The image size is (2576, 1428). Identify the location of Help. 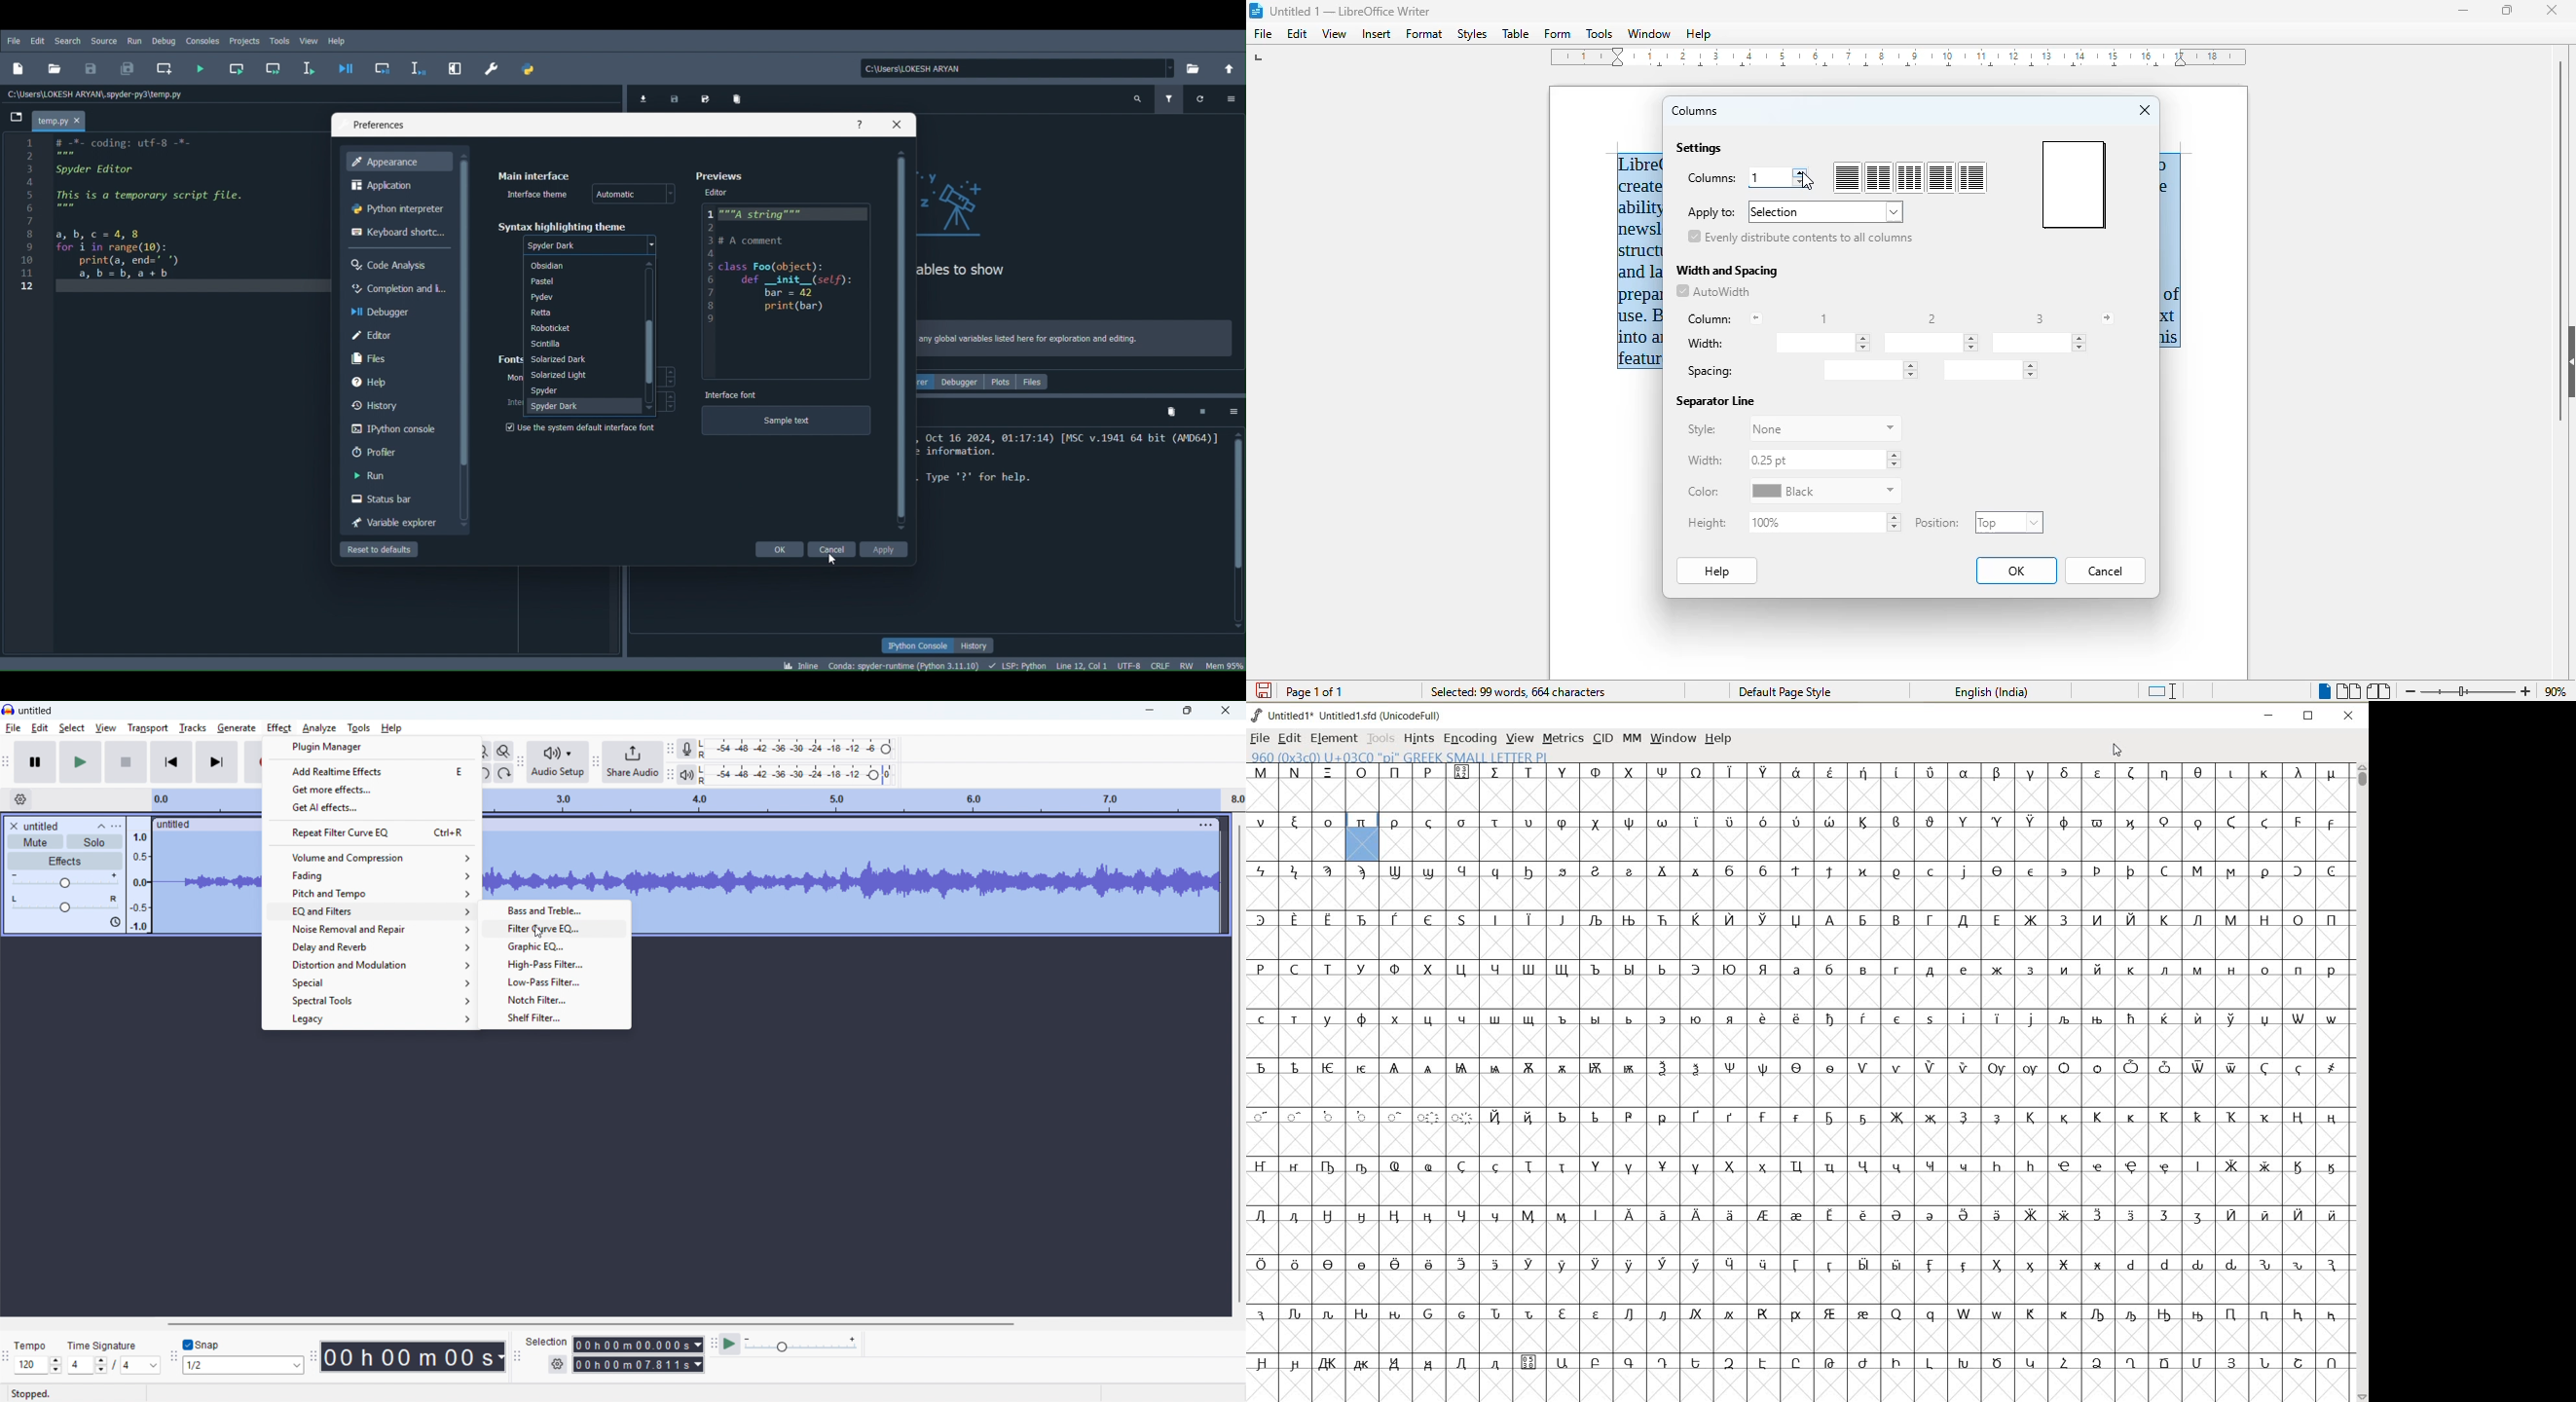
(336, 41).